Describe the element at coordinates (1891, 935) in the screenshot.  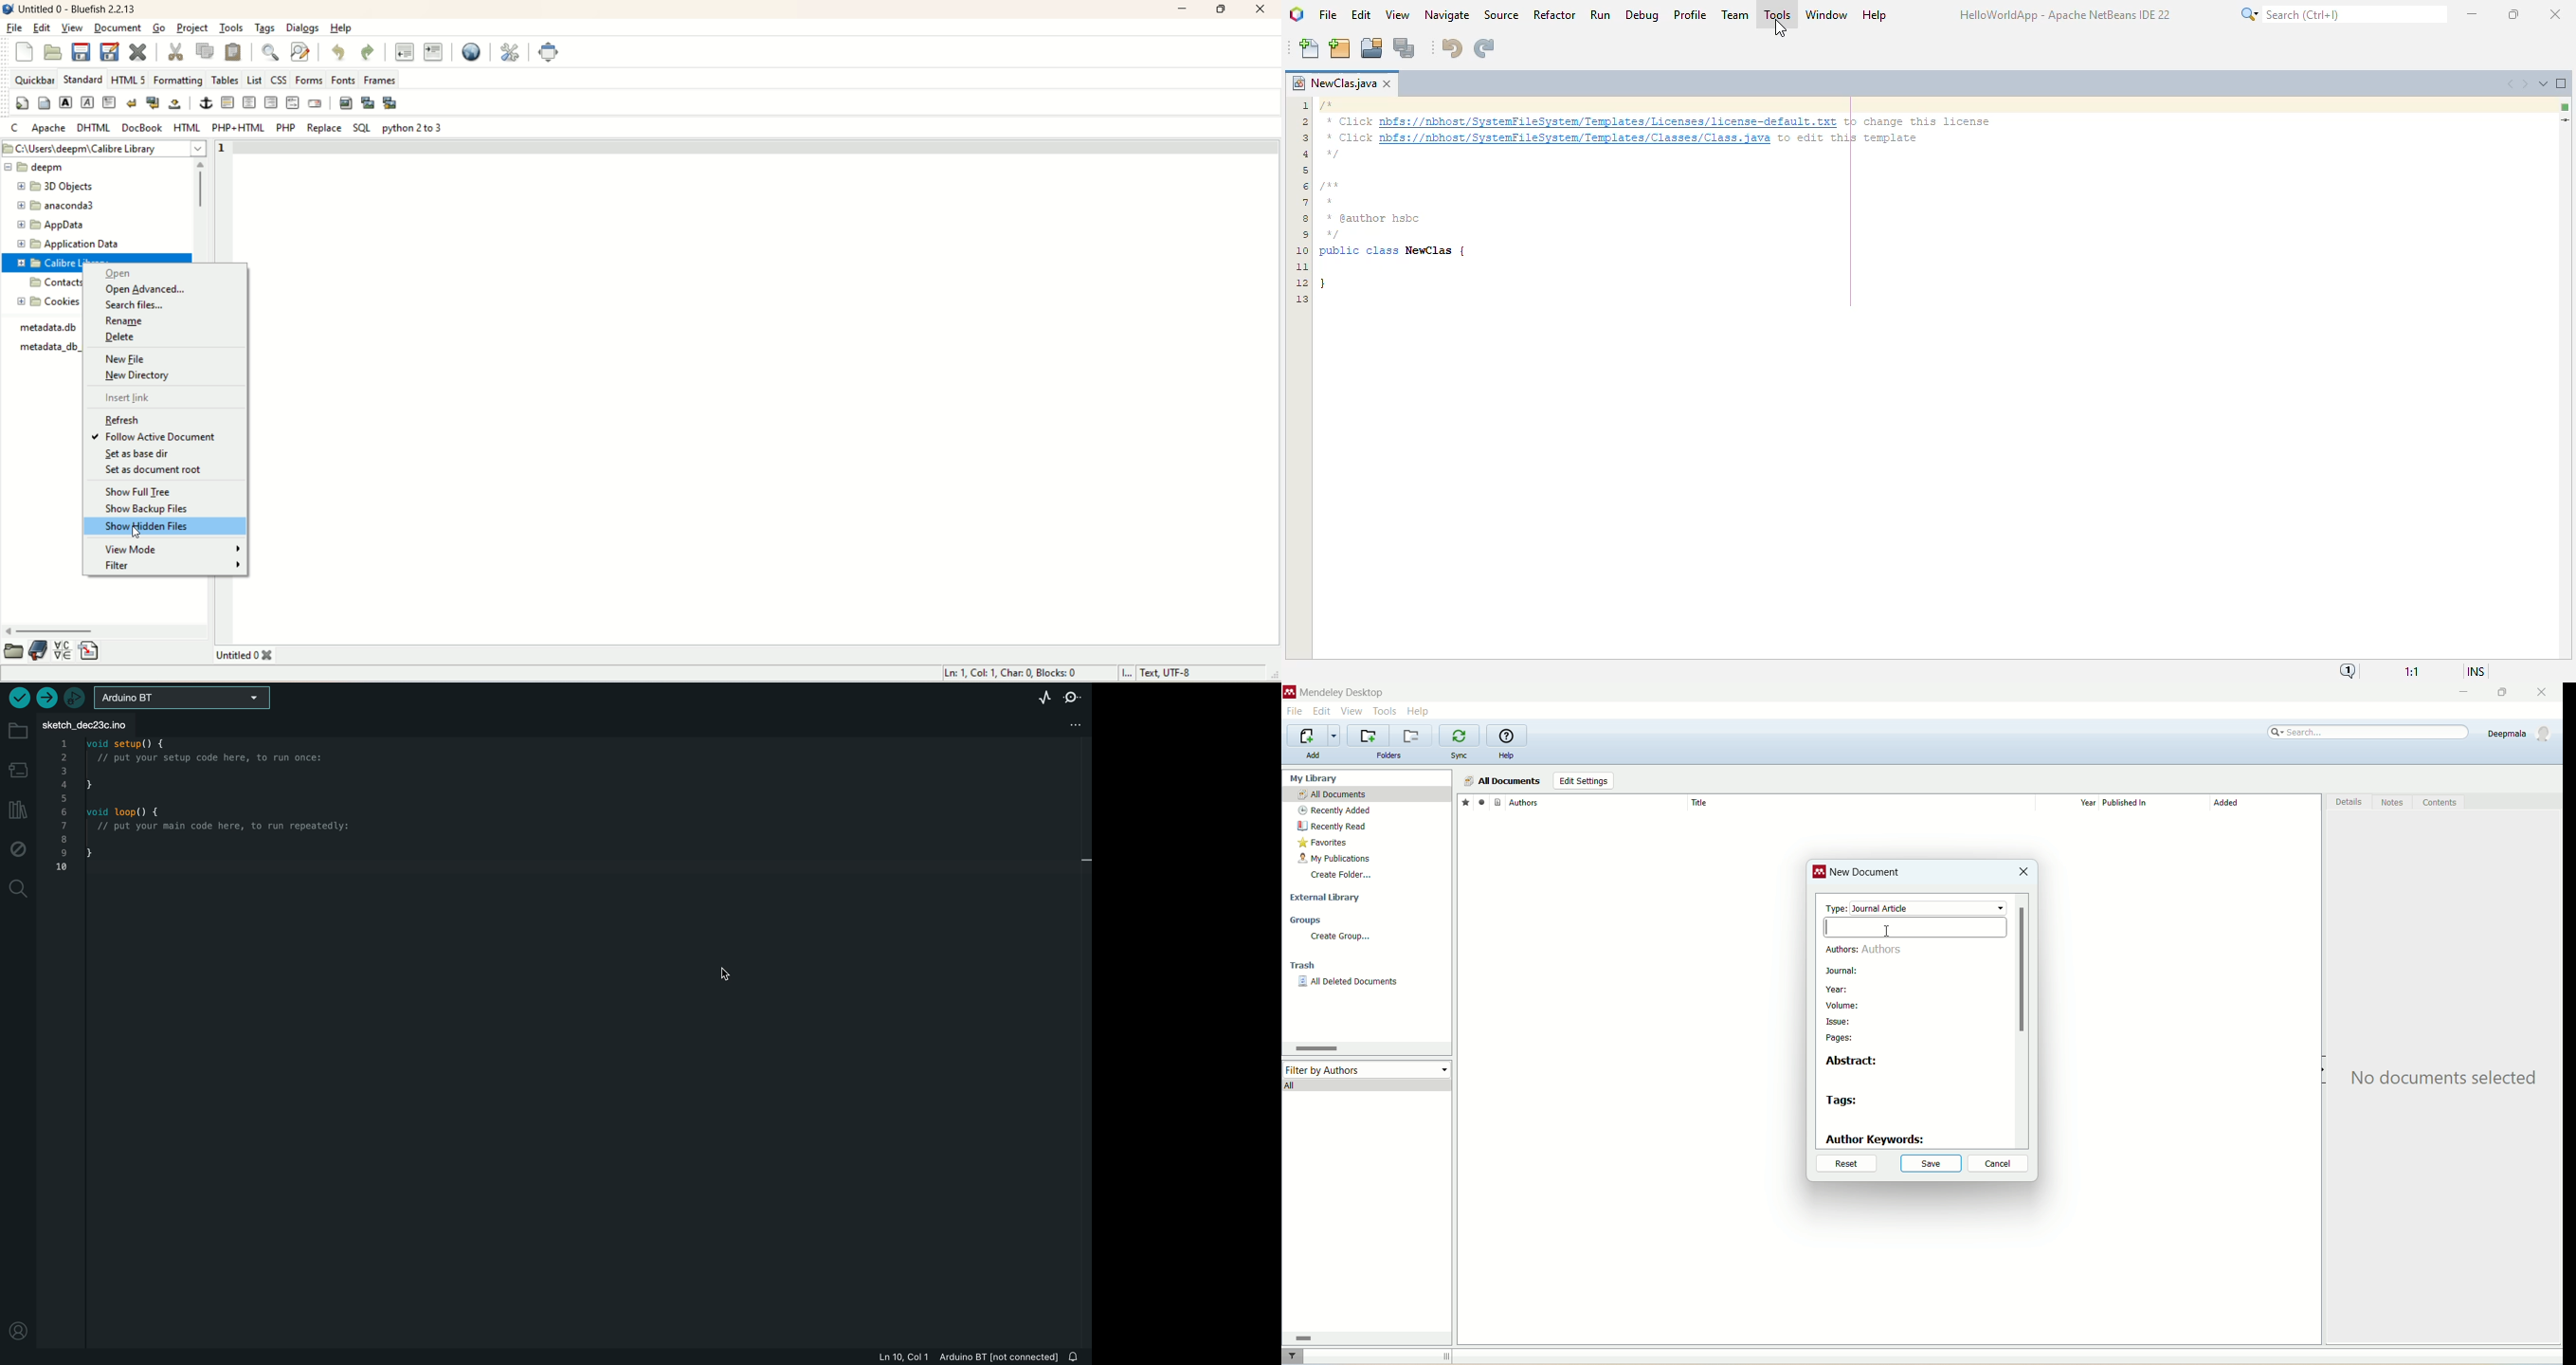
I see `cursor` at that location.